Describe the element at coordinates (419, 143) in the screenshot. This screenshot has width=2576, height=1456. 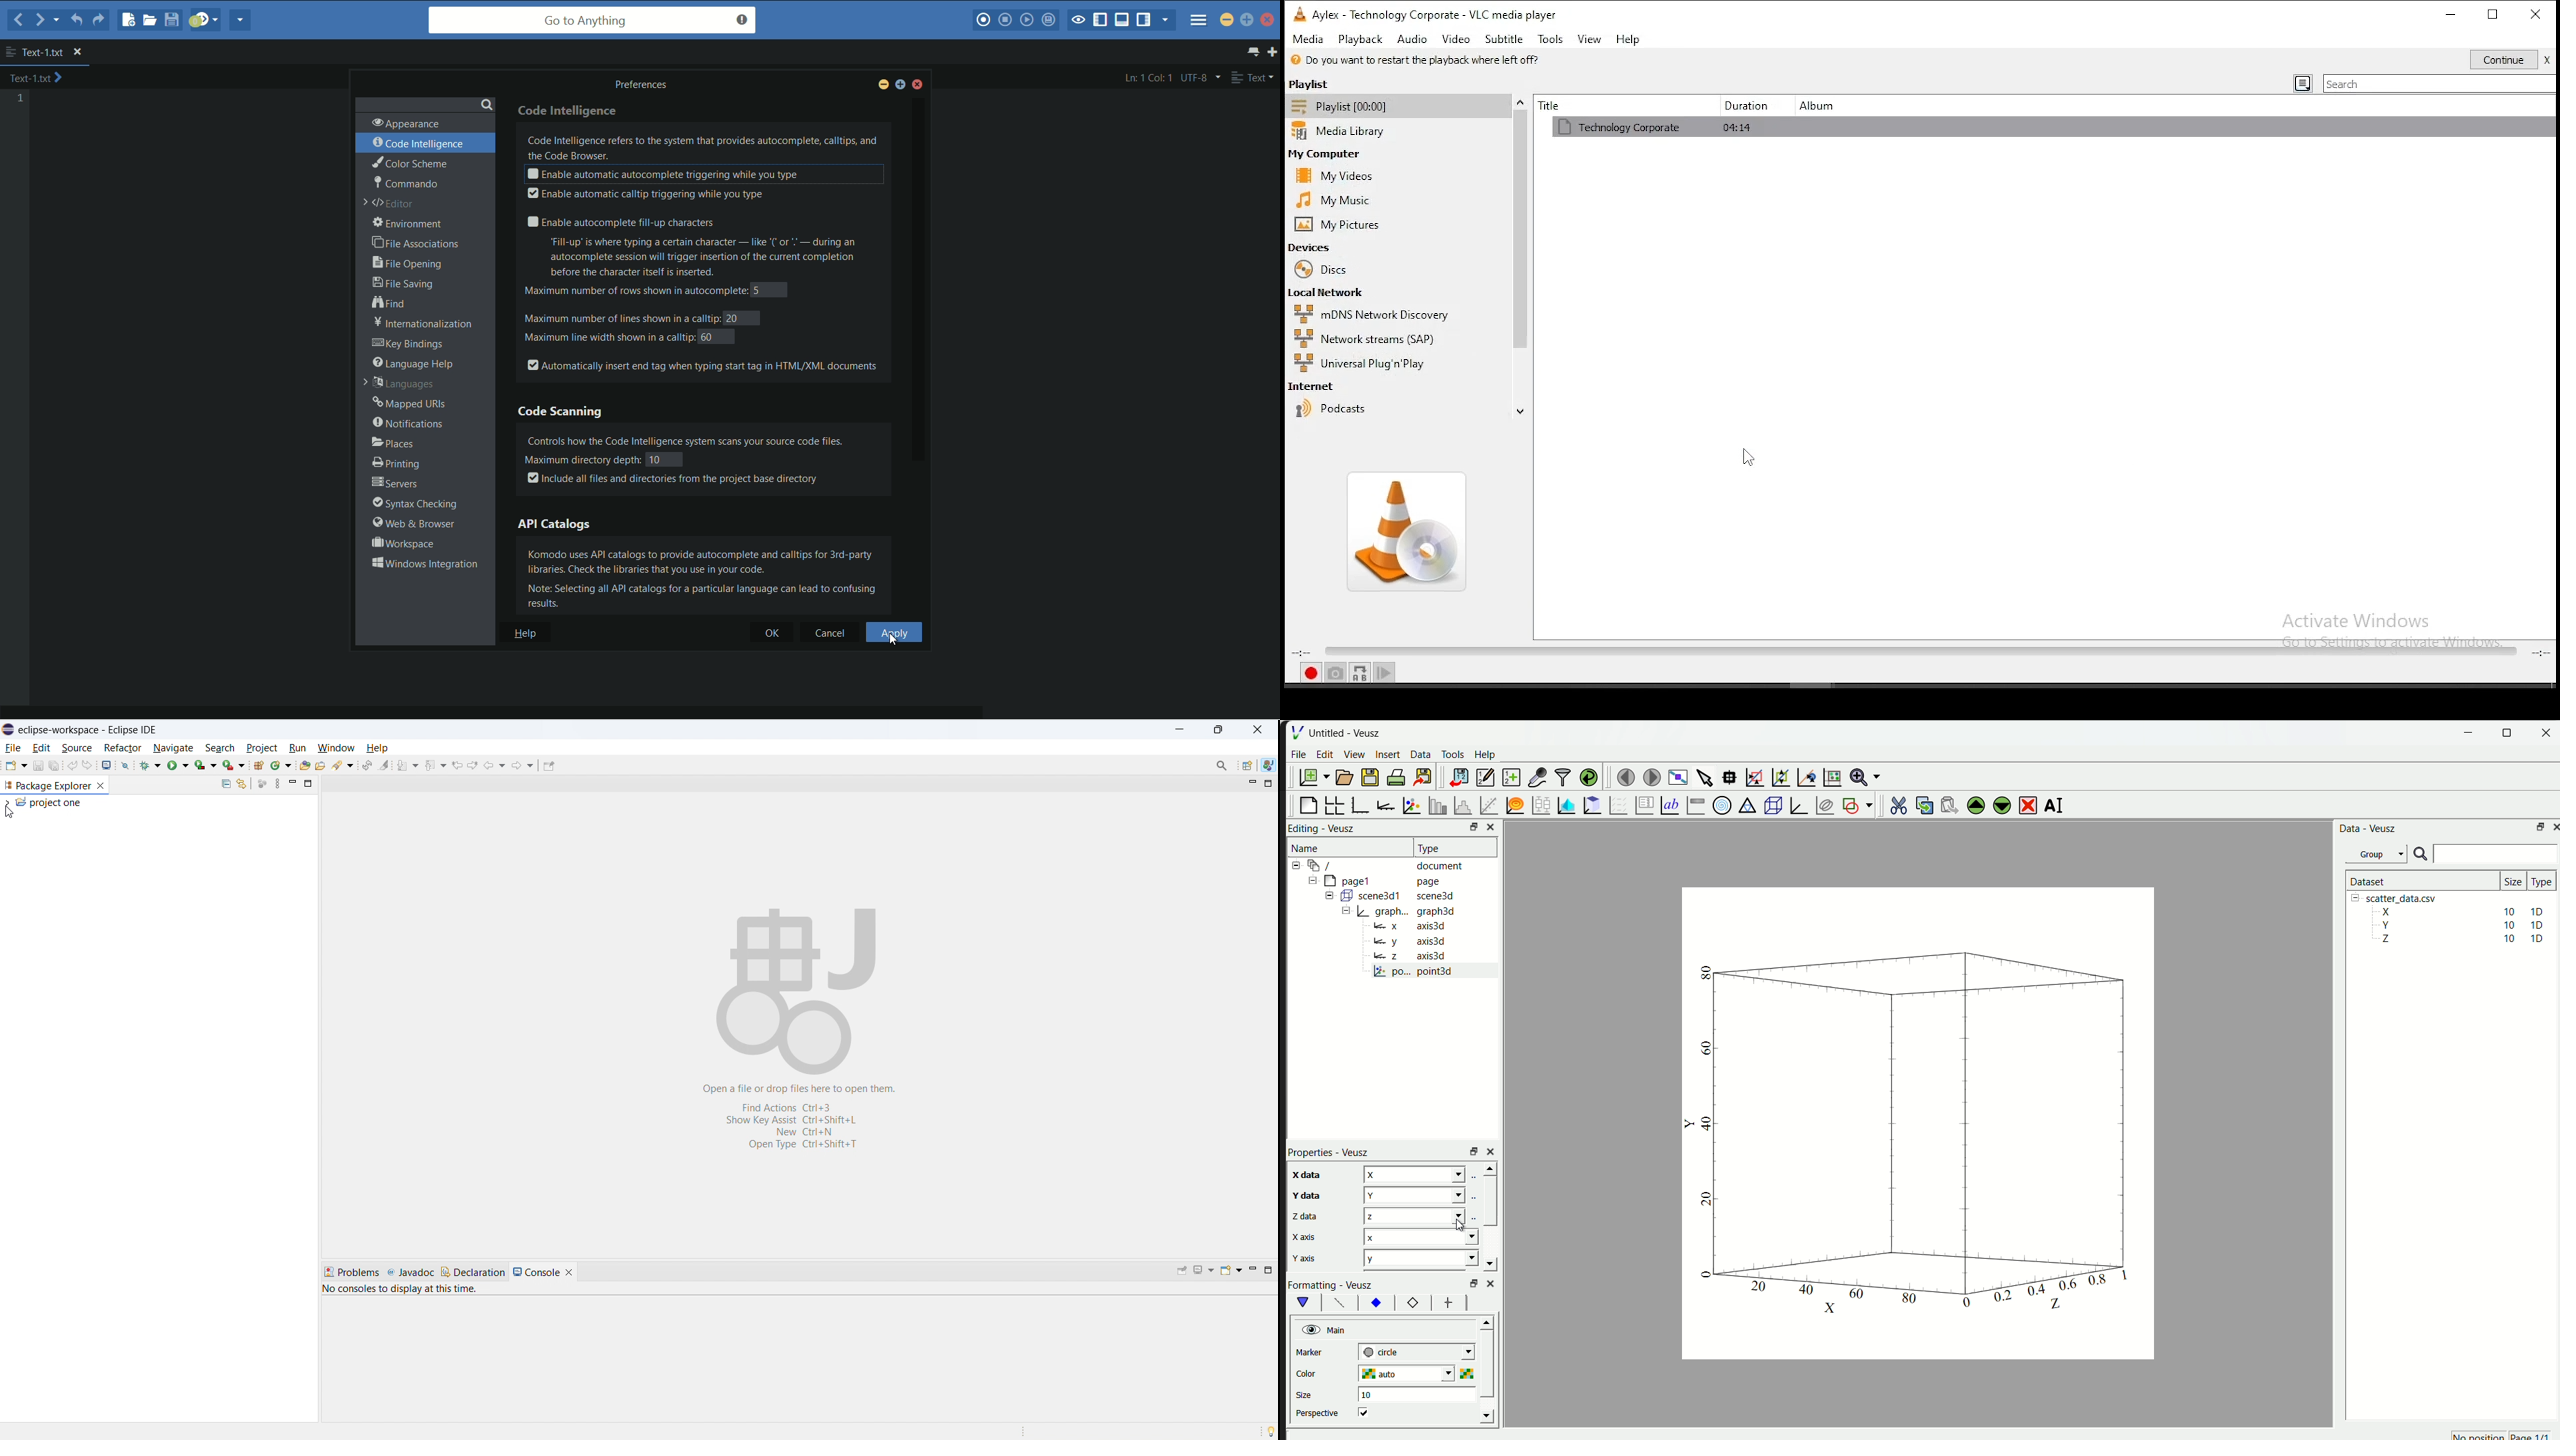
I see `code intelligence` at that location.